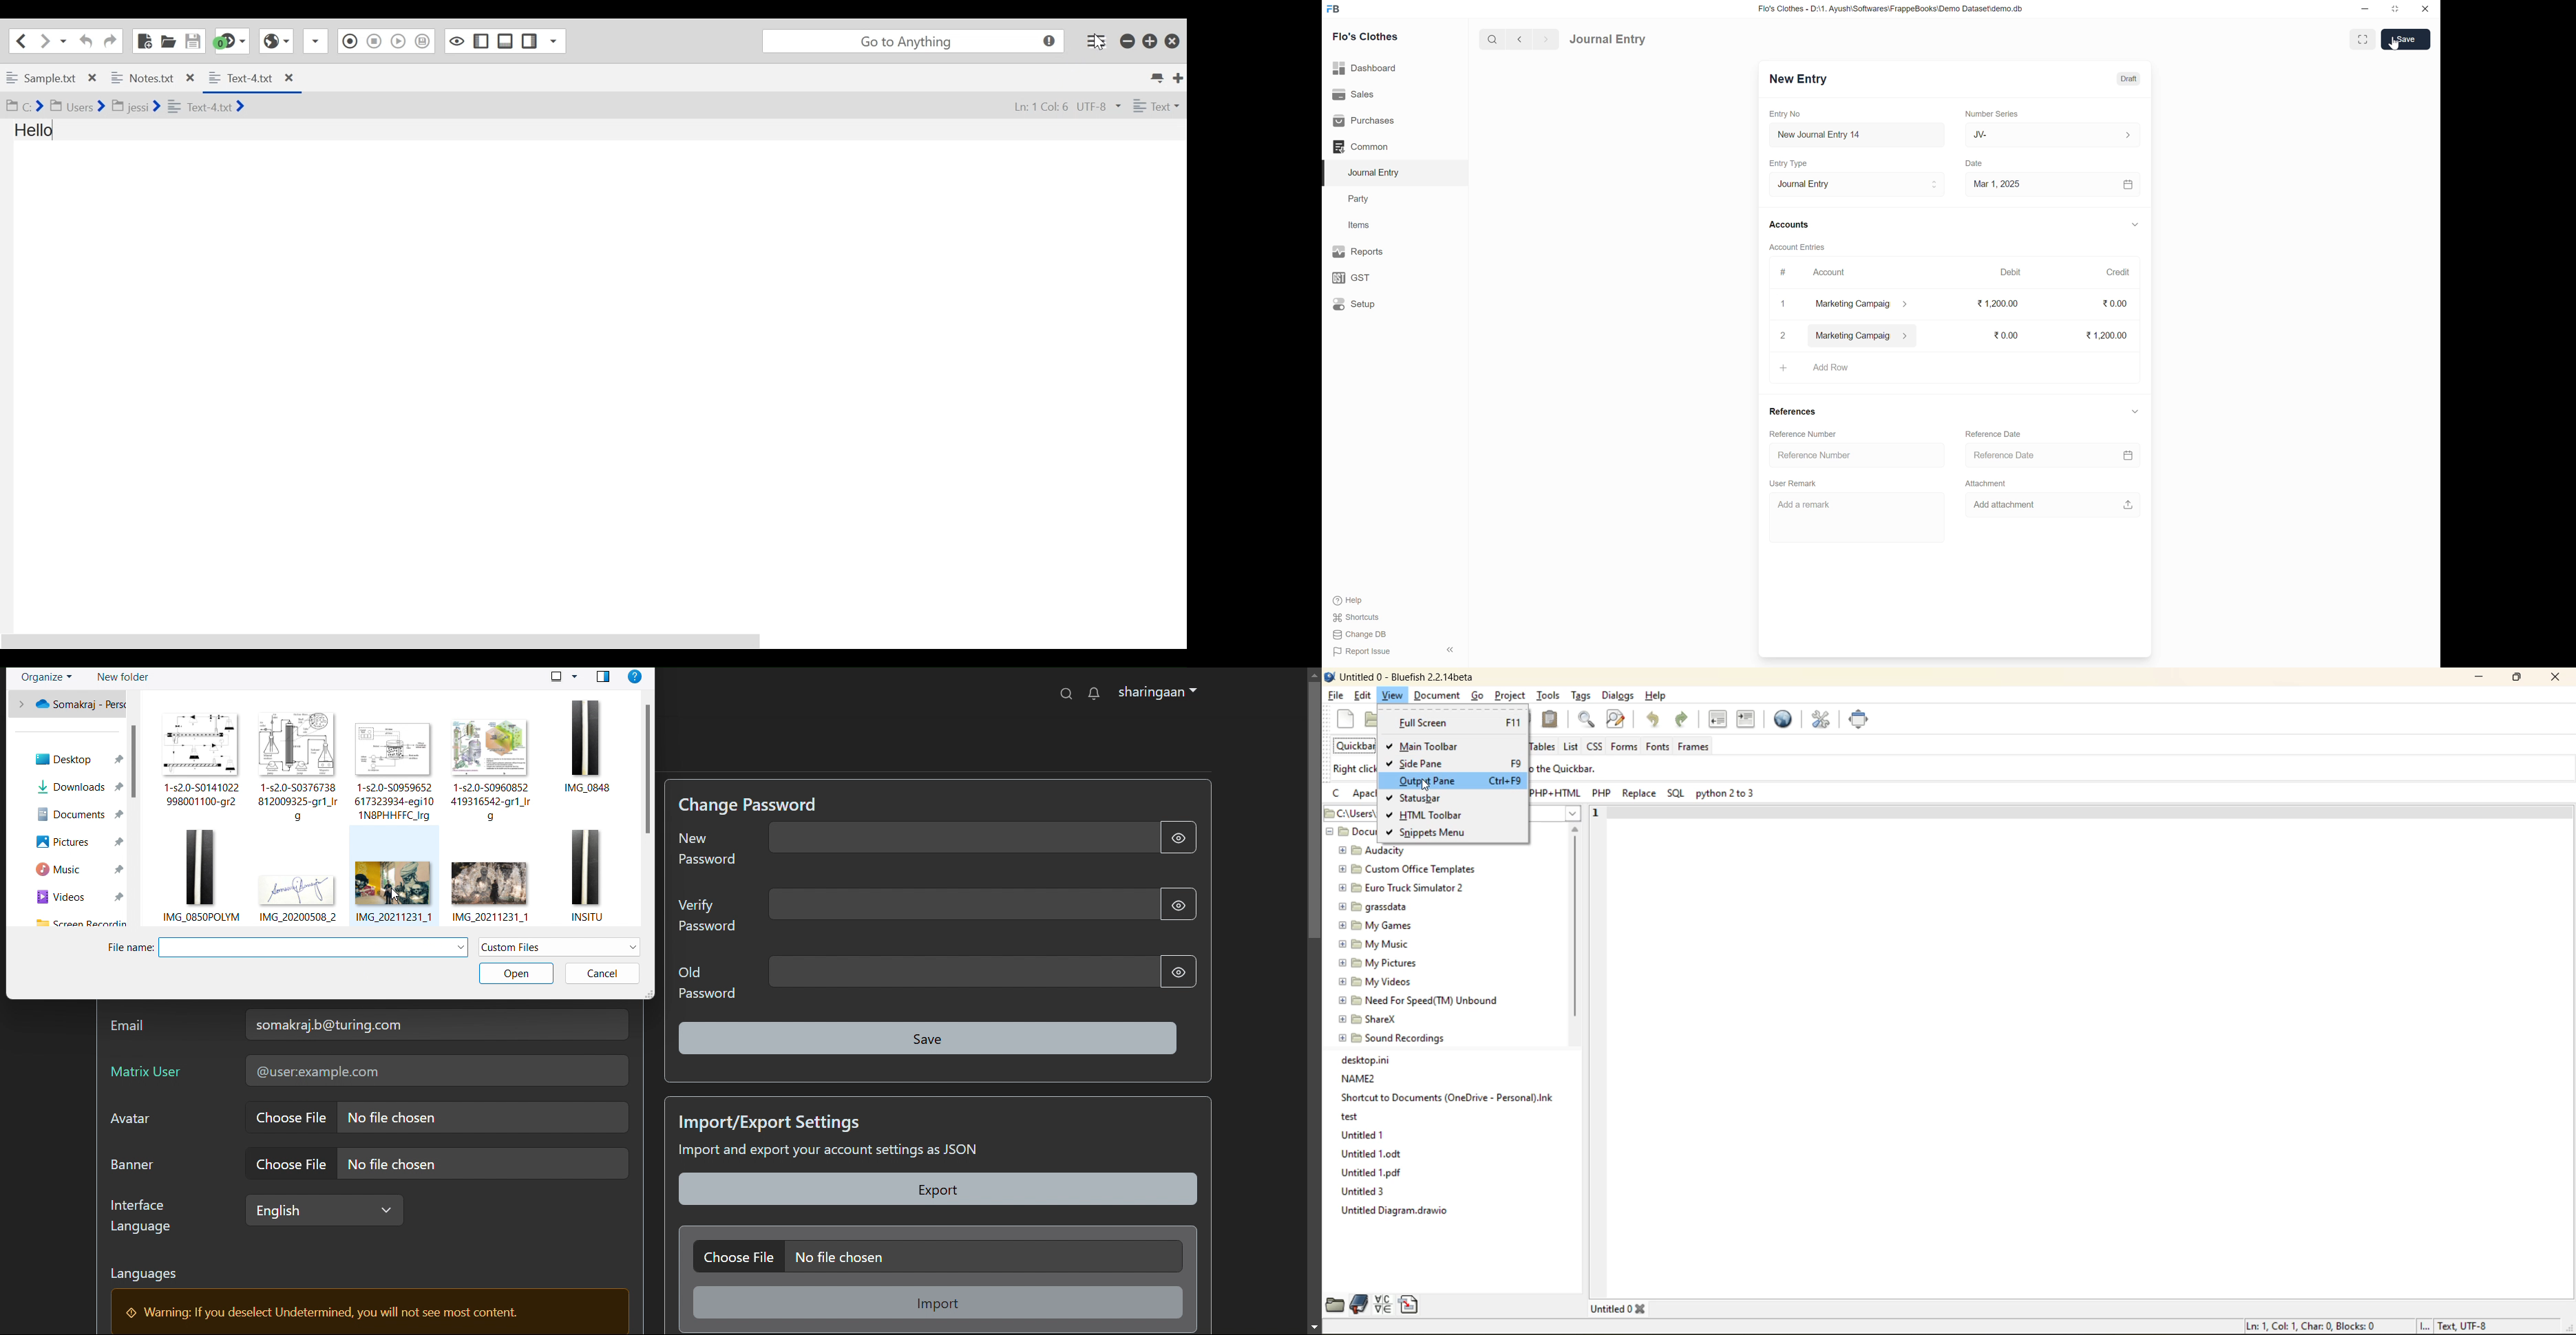  Describe the element at coordinates (1426, 765) in the screenshot. I see `side pane` at that location.